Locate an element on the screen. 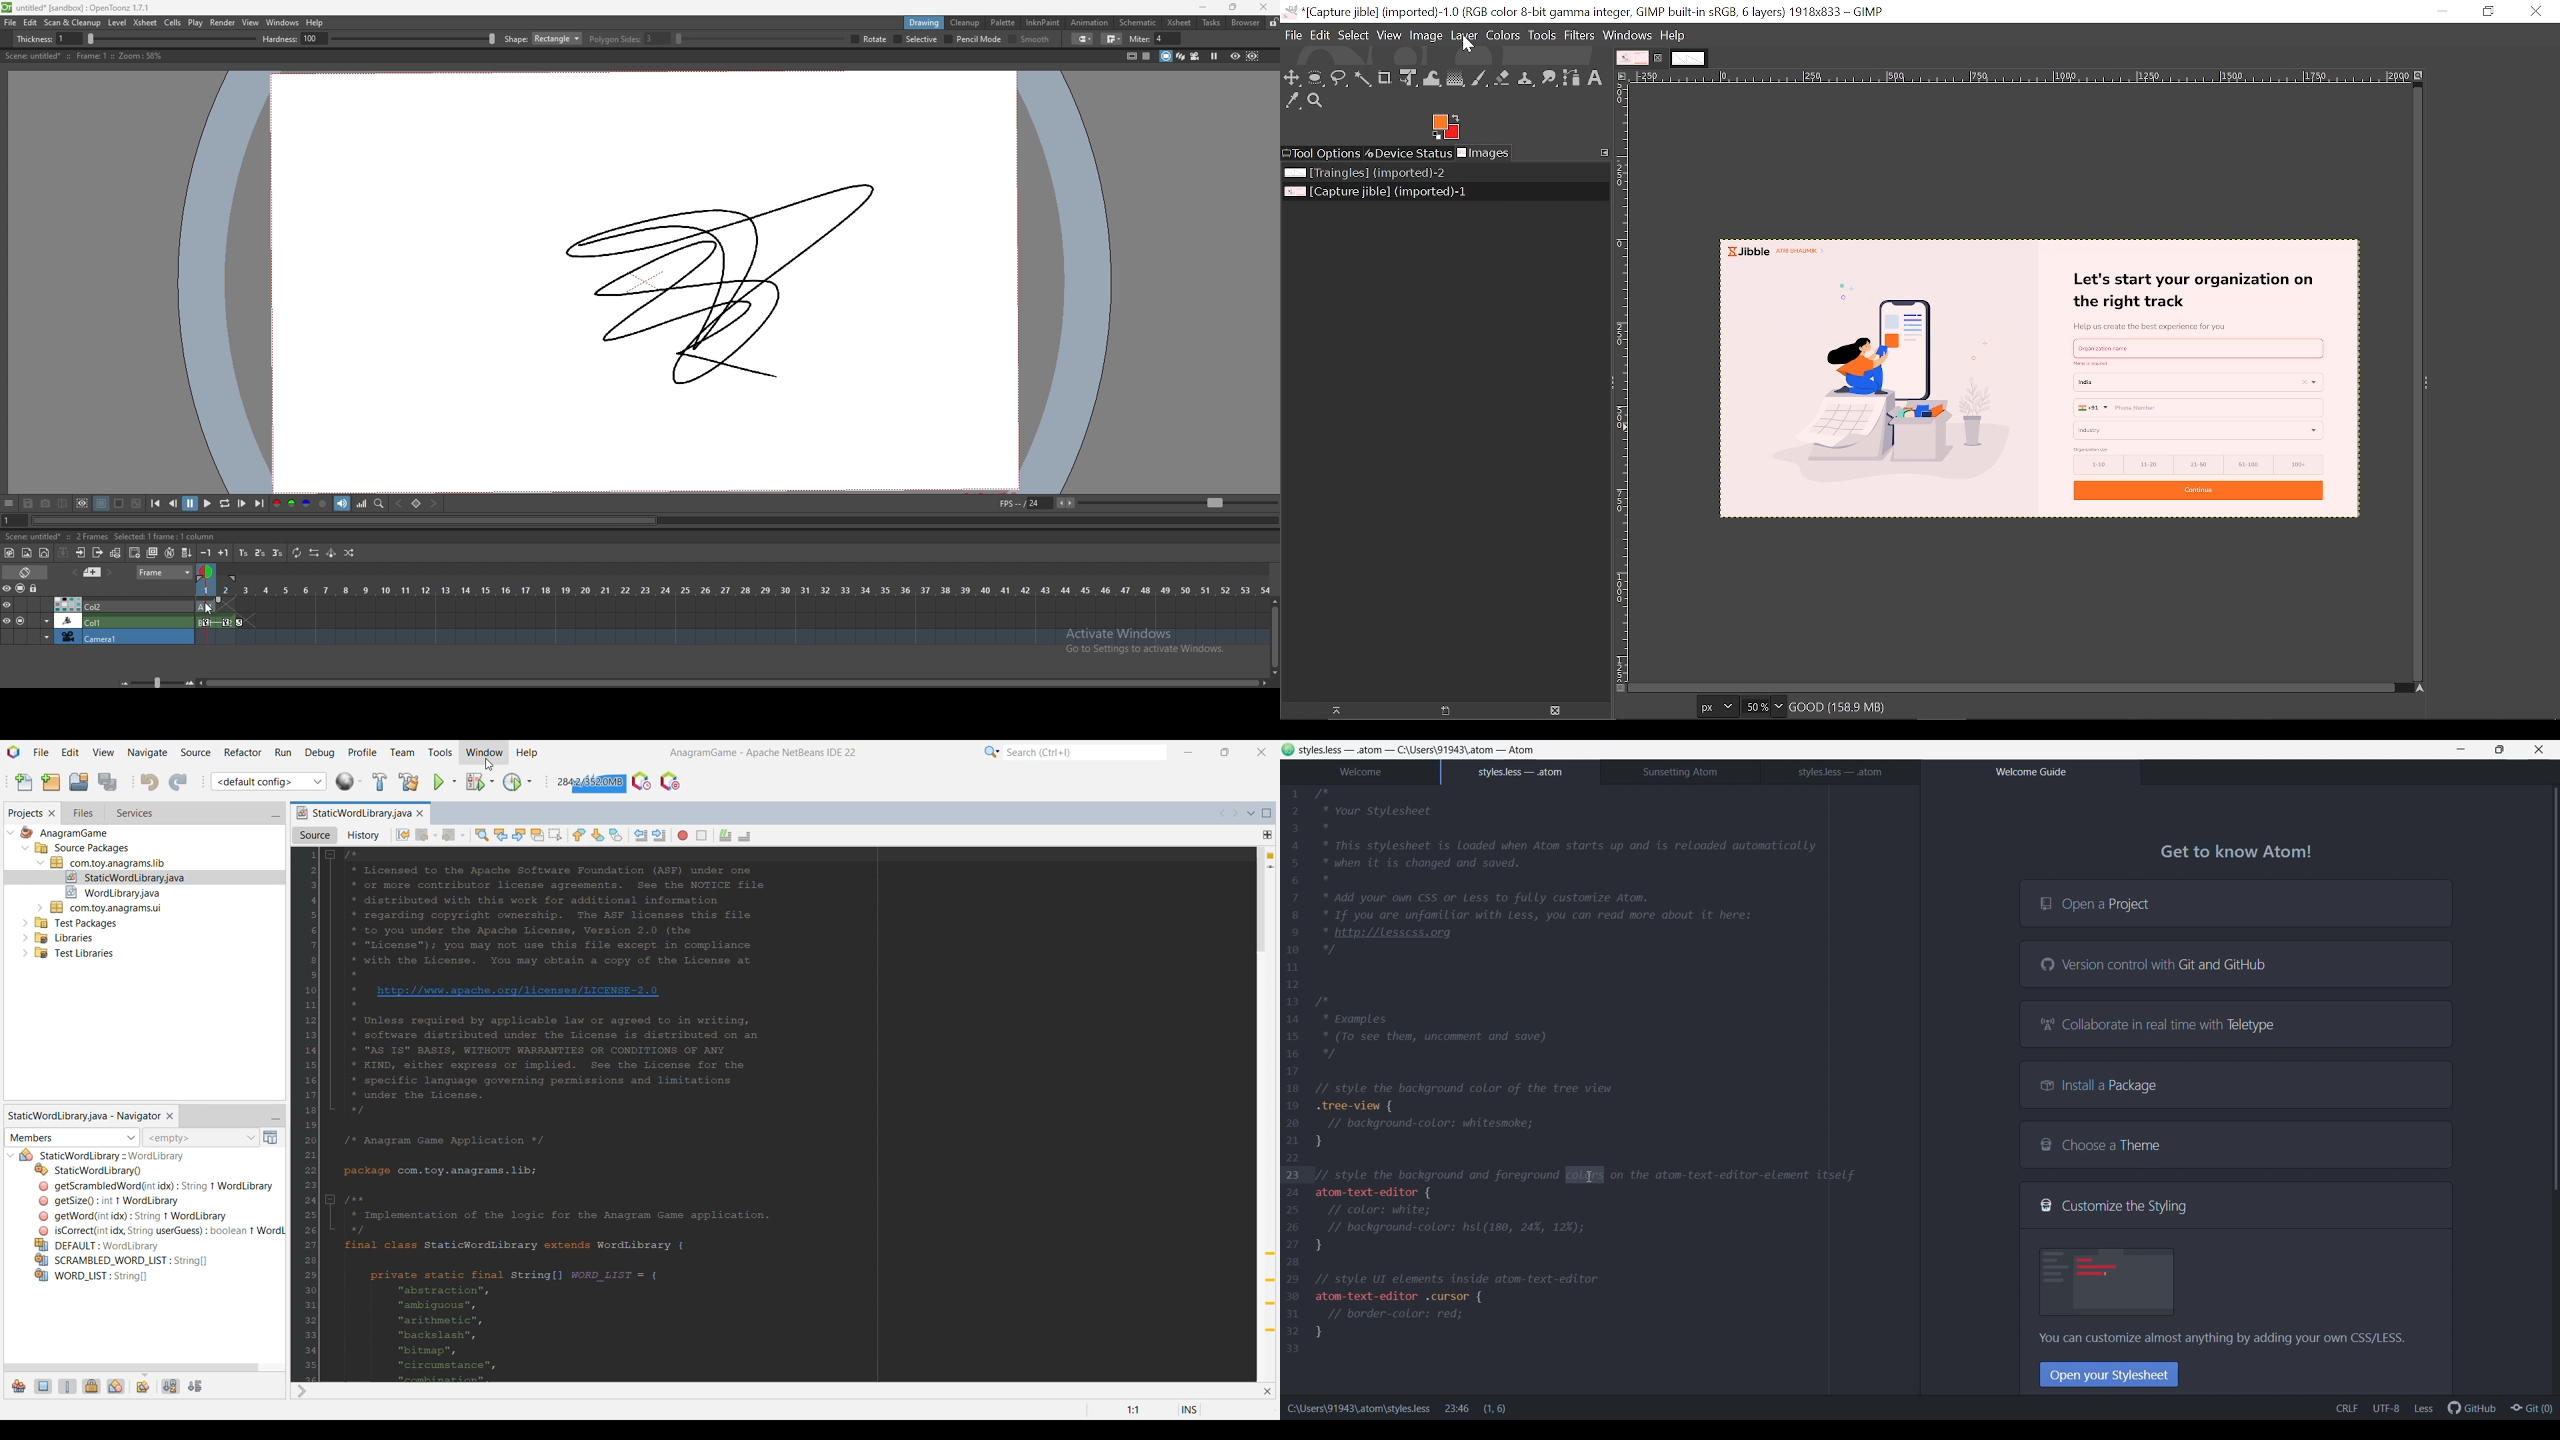 The width and height of the screenshot is (2576, 1456). Edit is located at coordinates (1320, 35).